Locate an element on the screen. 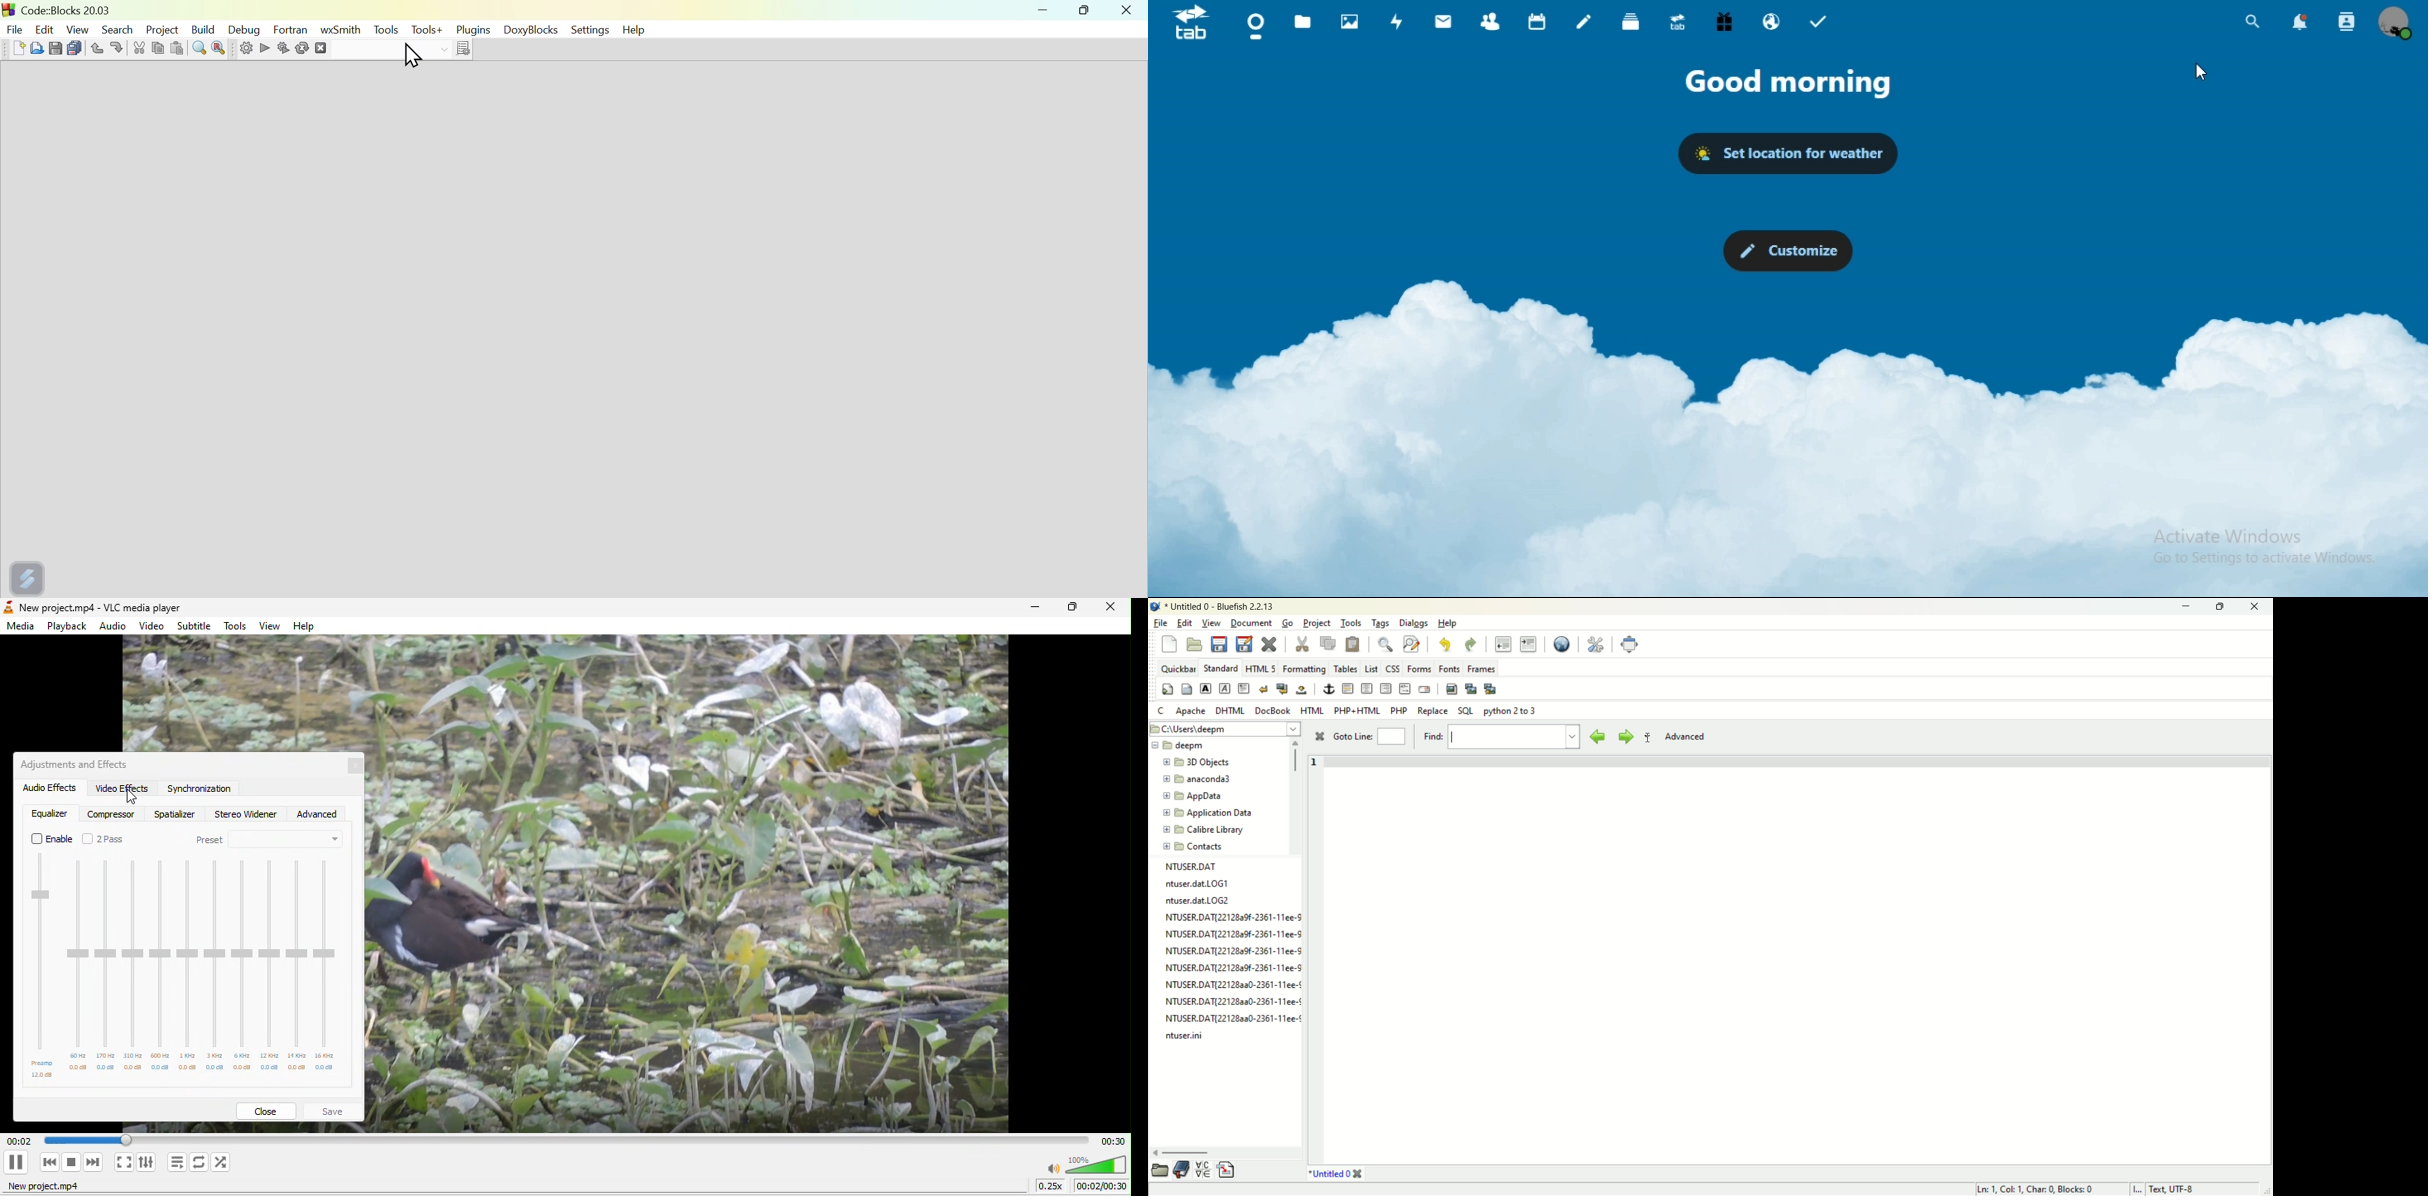  non breaking space is located at coordinates (1302, 690).